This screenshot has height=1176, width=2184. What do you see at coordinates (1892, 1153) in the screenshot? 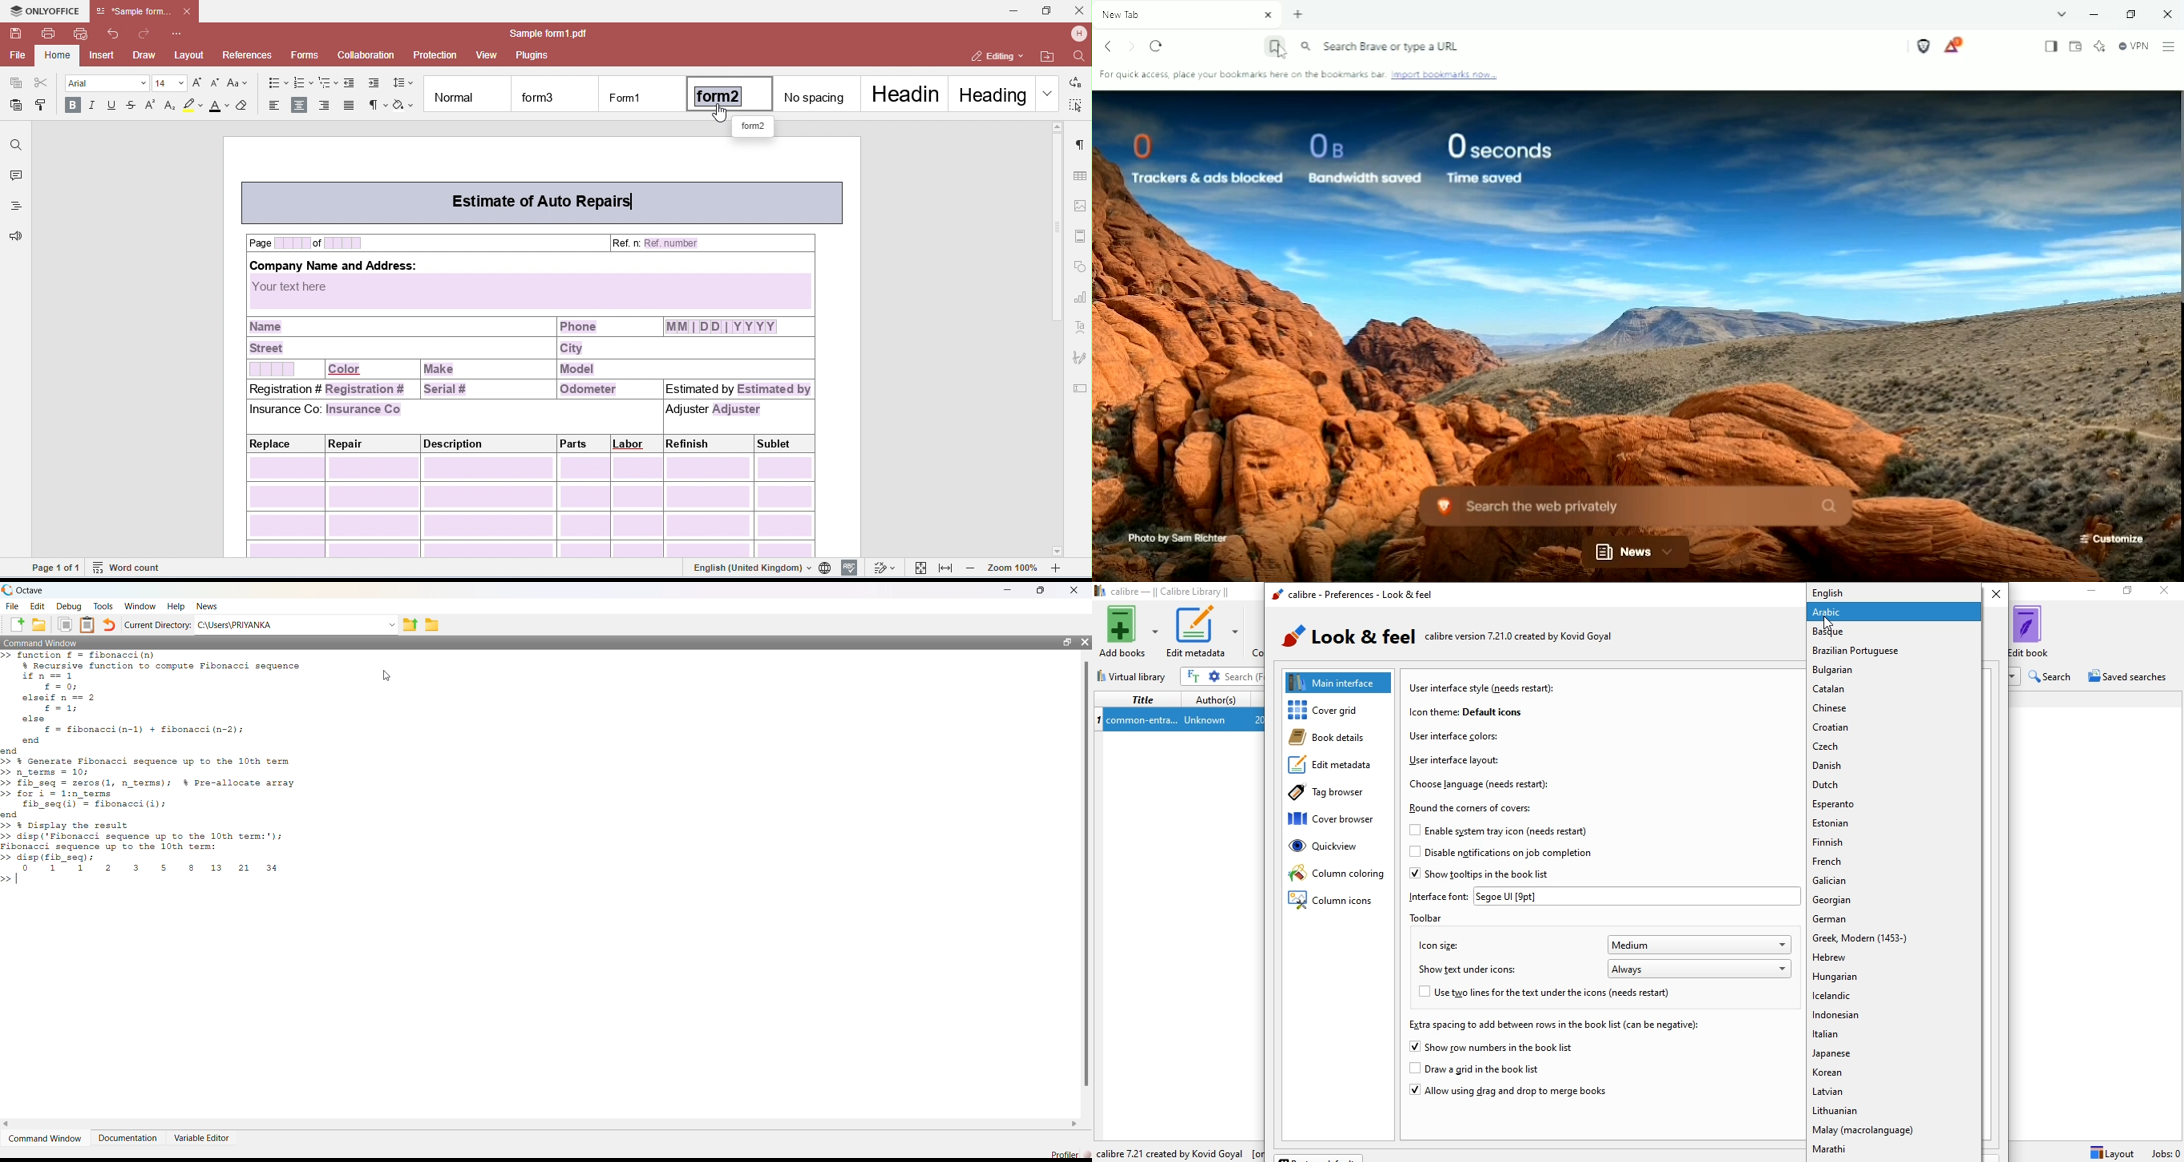
I see `marathi` at bounding box center [1892, 1153].